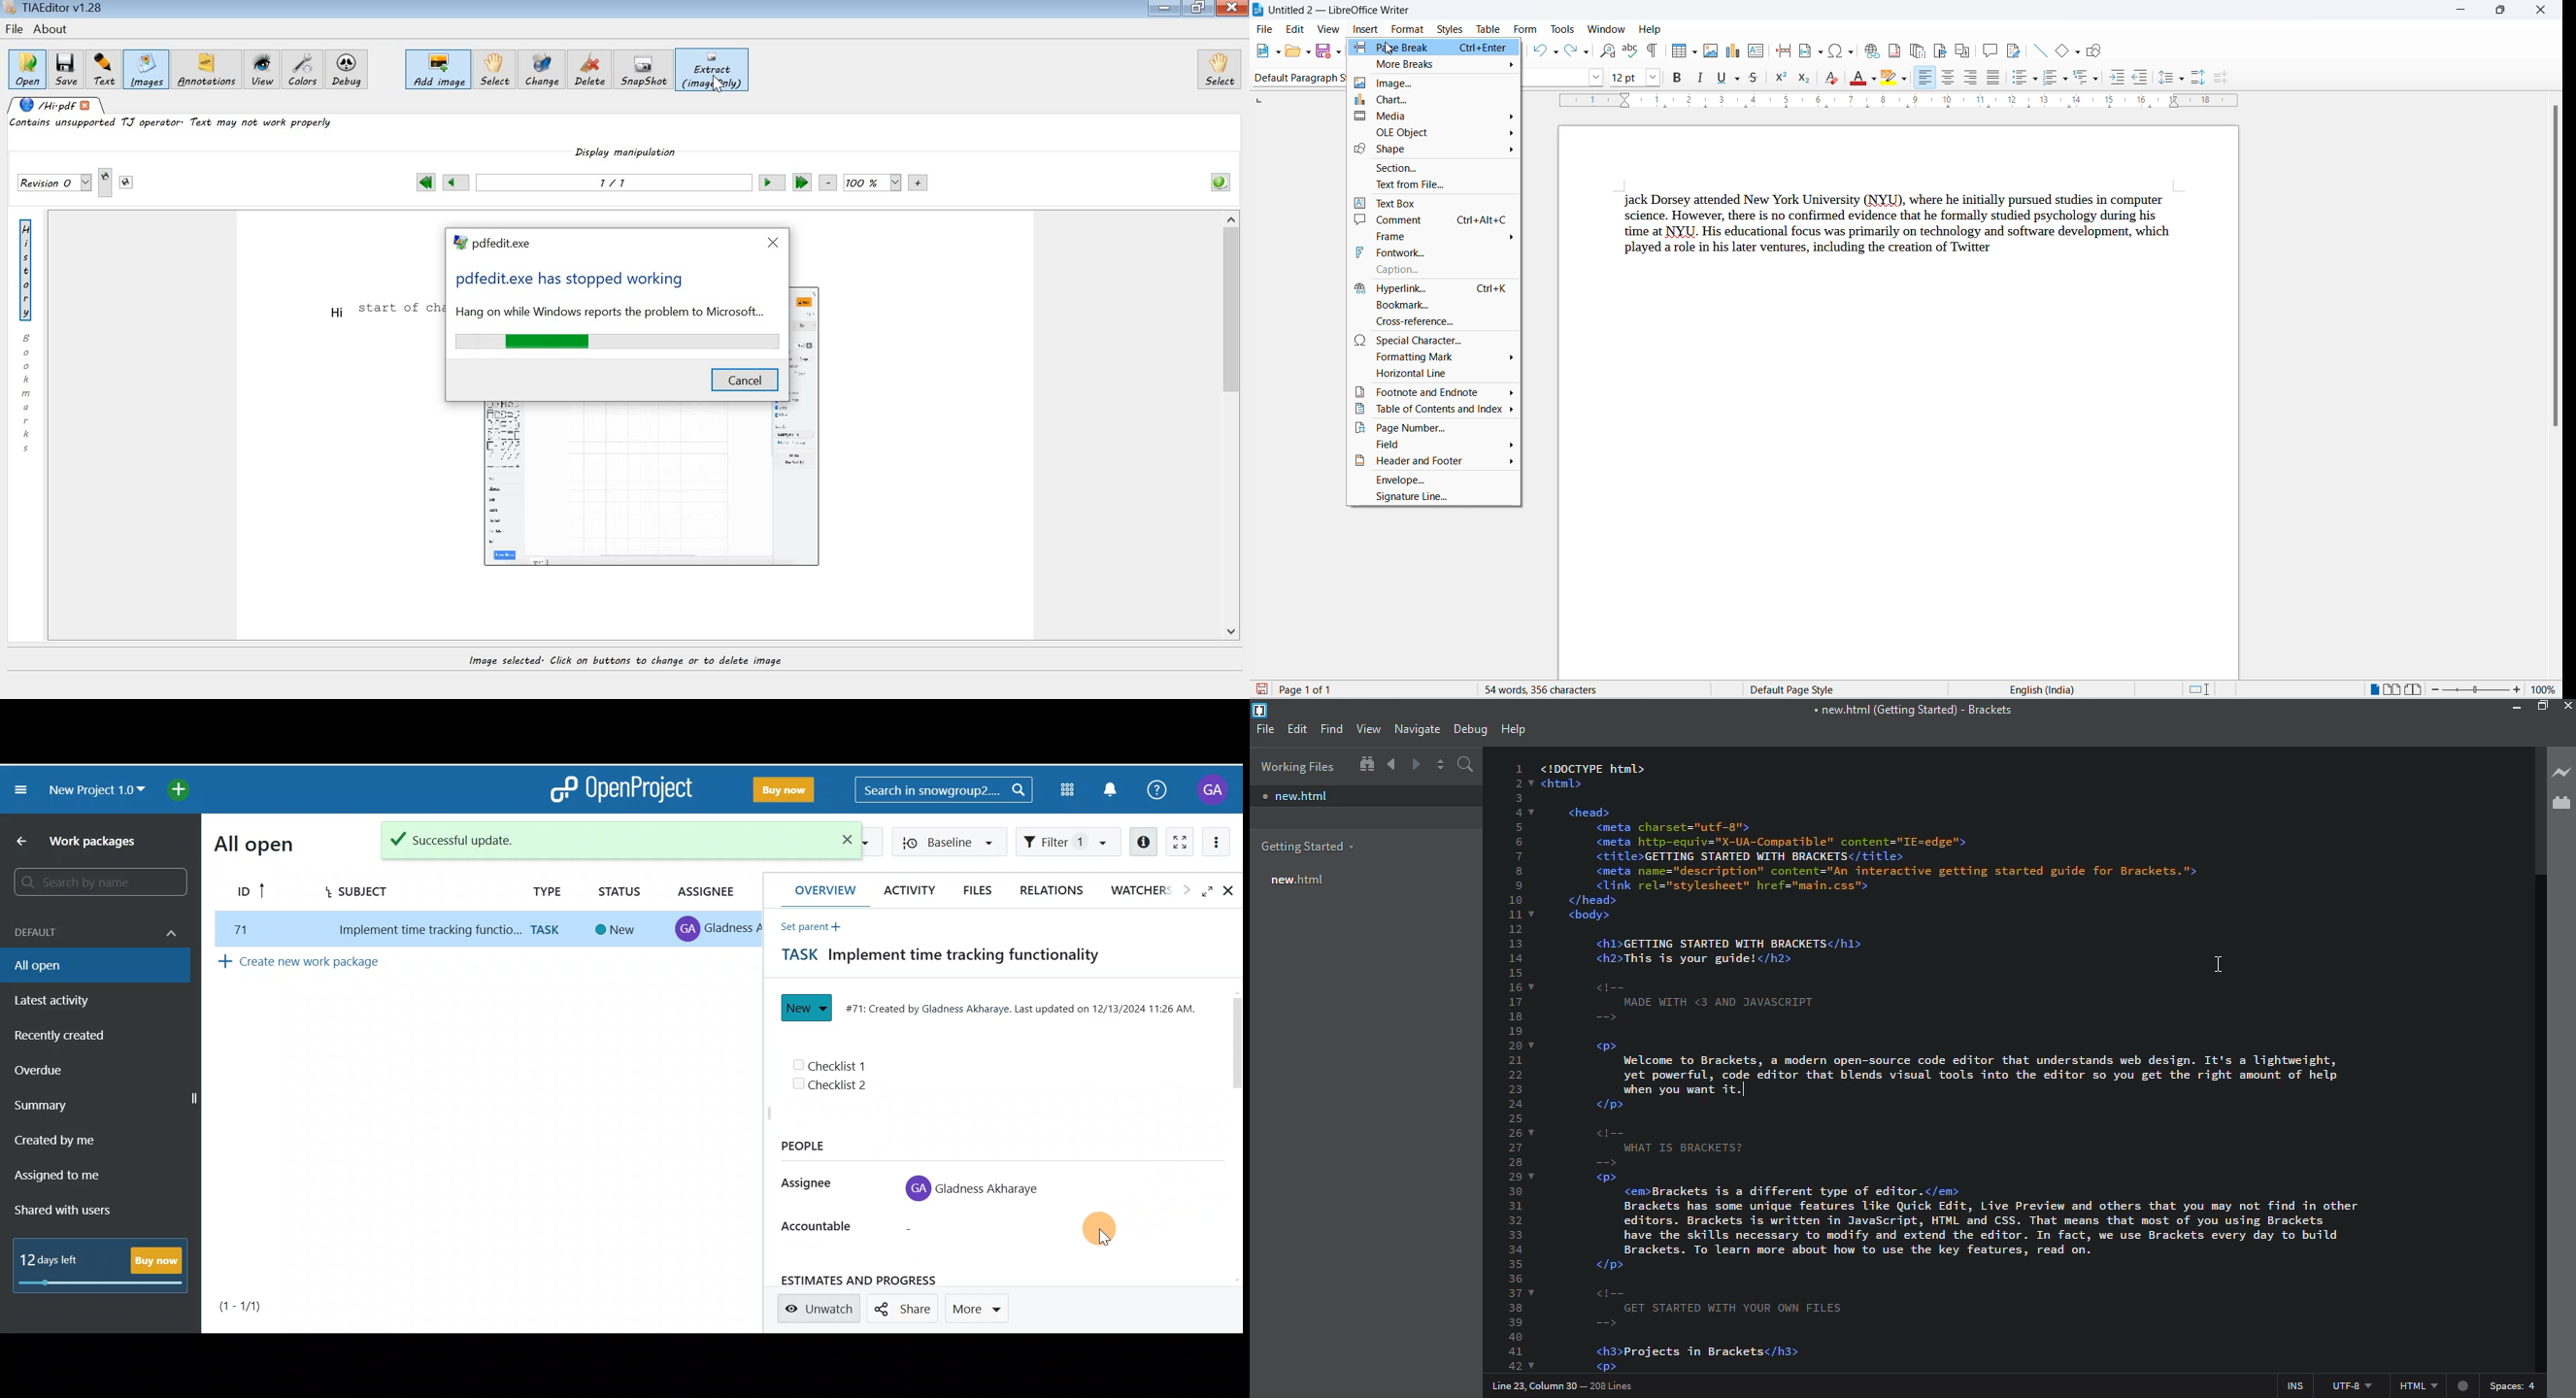  What do you see at coordinates (734, 927) in the screenshot?
I see `gladness A` at bounding box center [734, 927].